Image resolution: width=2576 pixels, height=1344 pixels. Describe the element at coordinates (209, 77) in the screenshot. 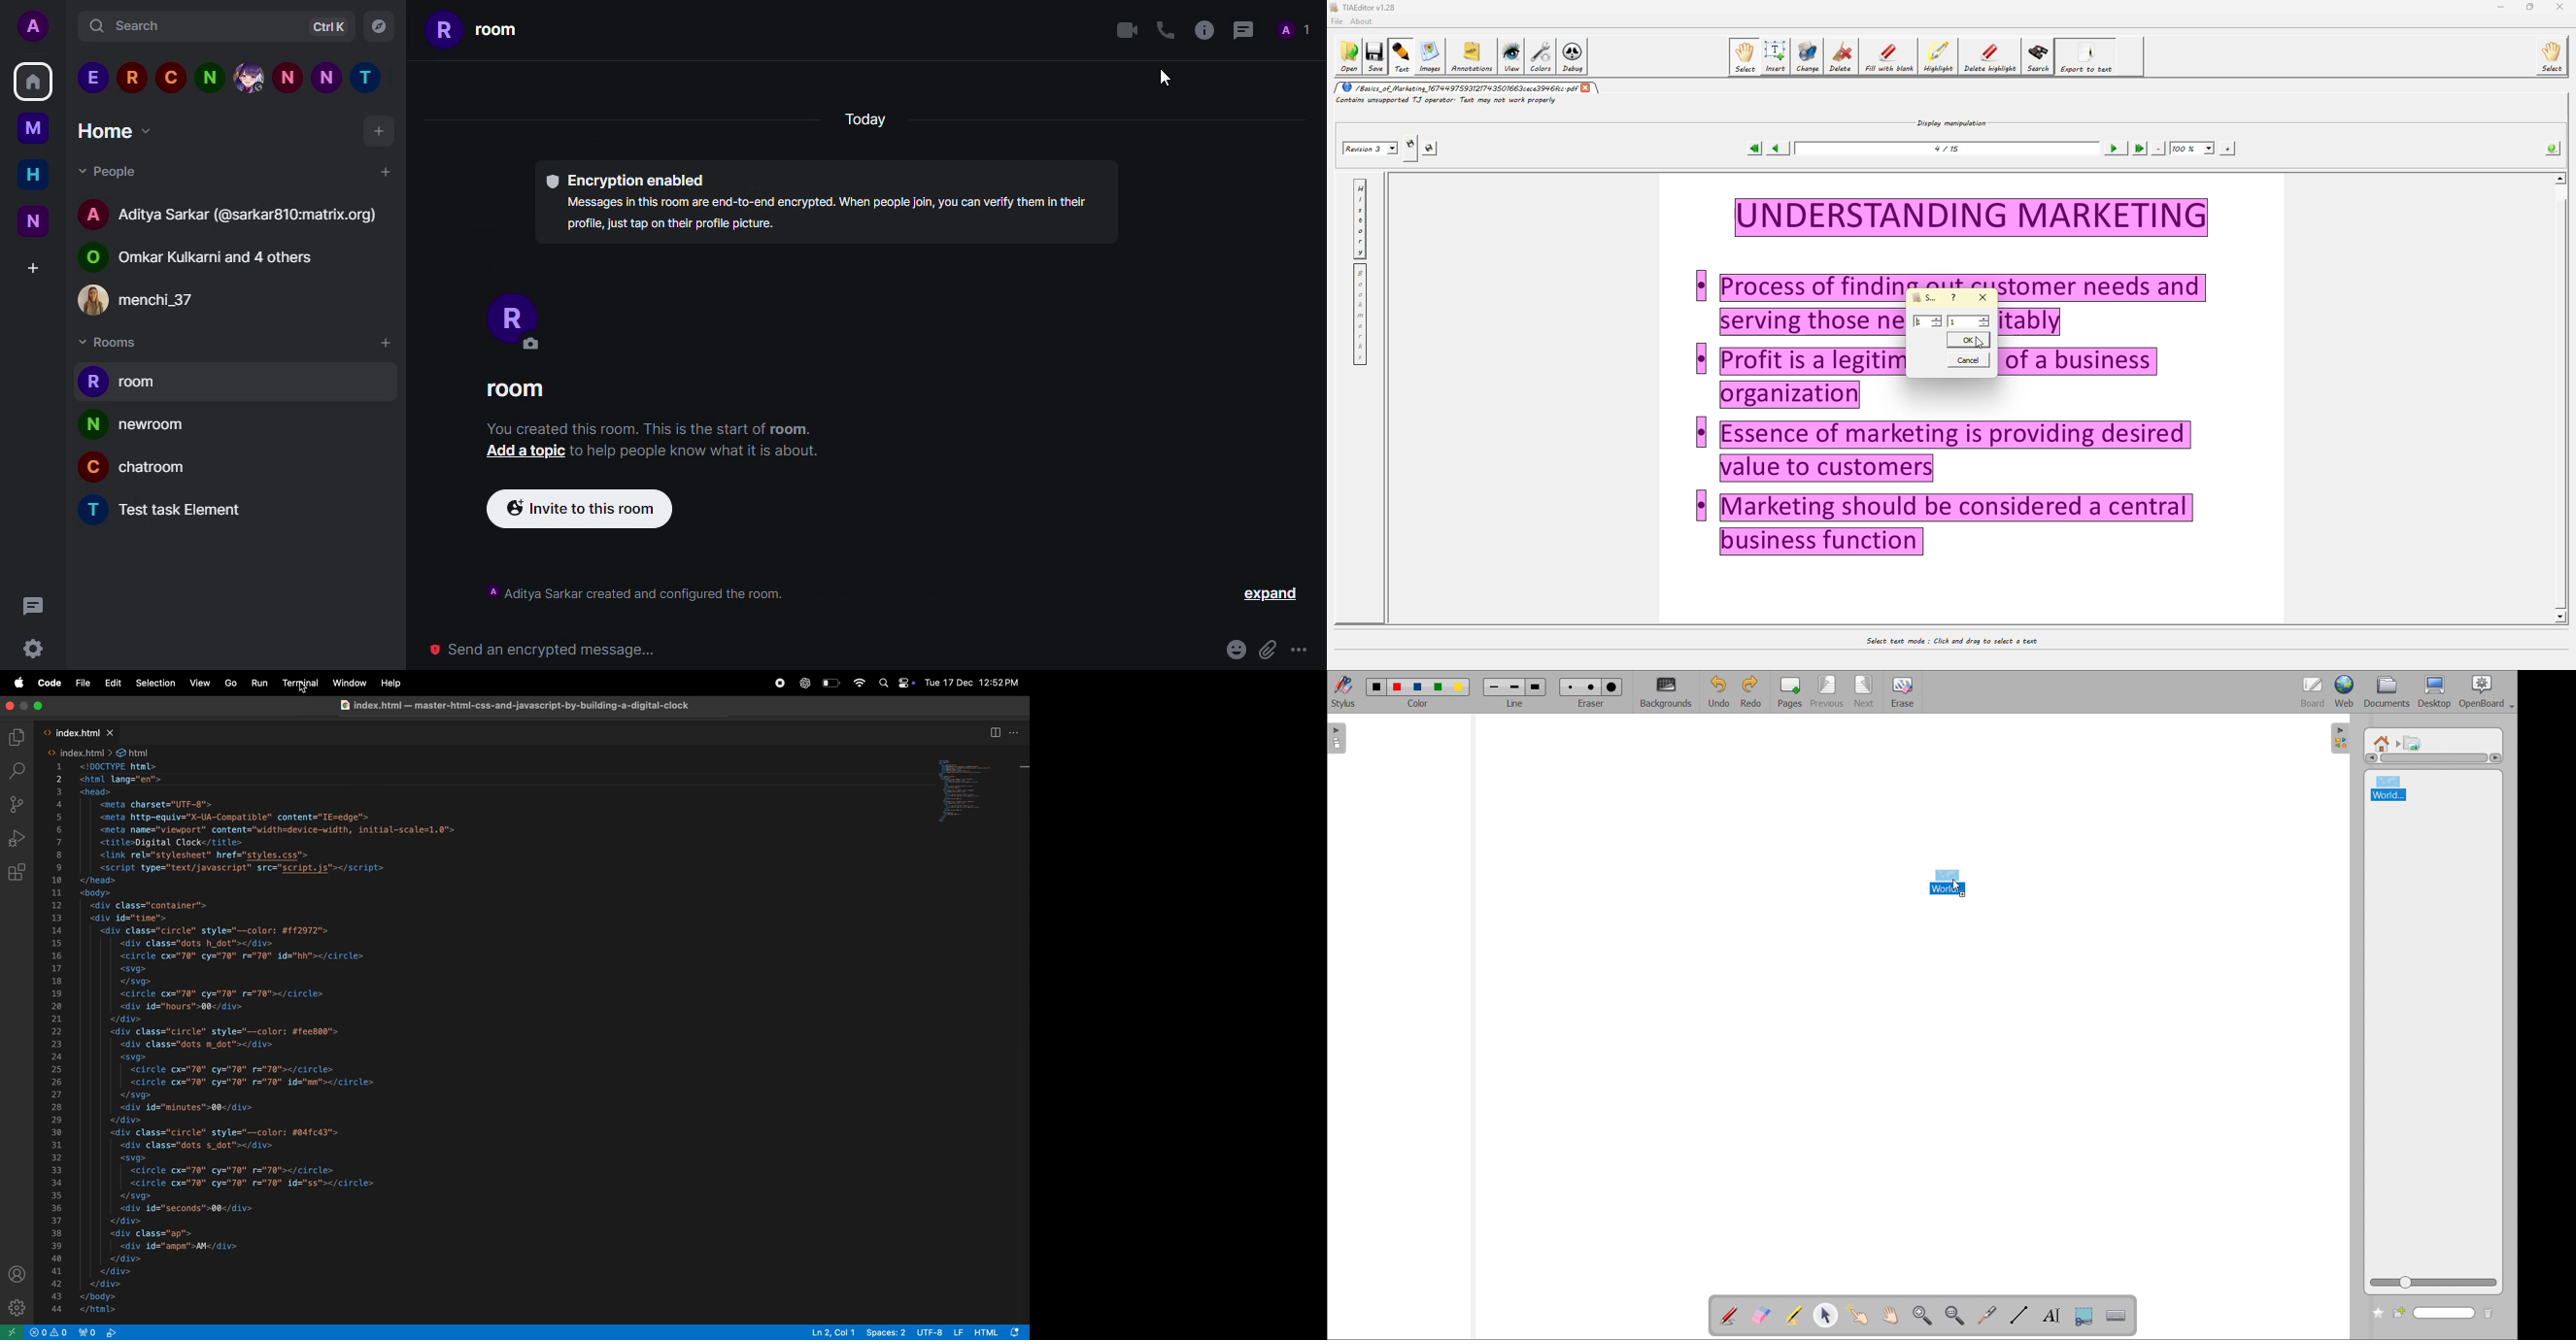

I see `people 4` at that location.